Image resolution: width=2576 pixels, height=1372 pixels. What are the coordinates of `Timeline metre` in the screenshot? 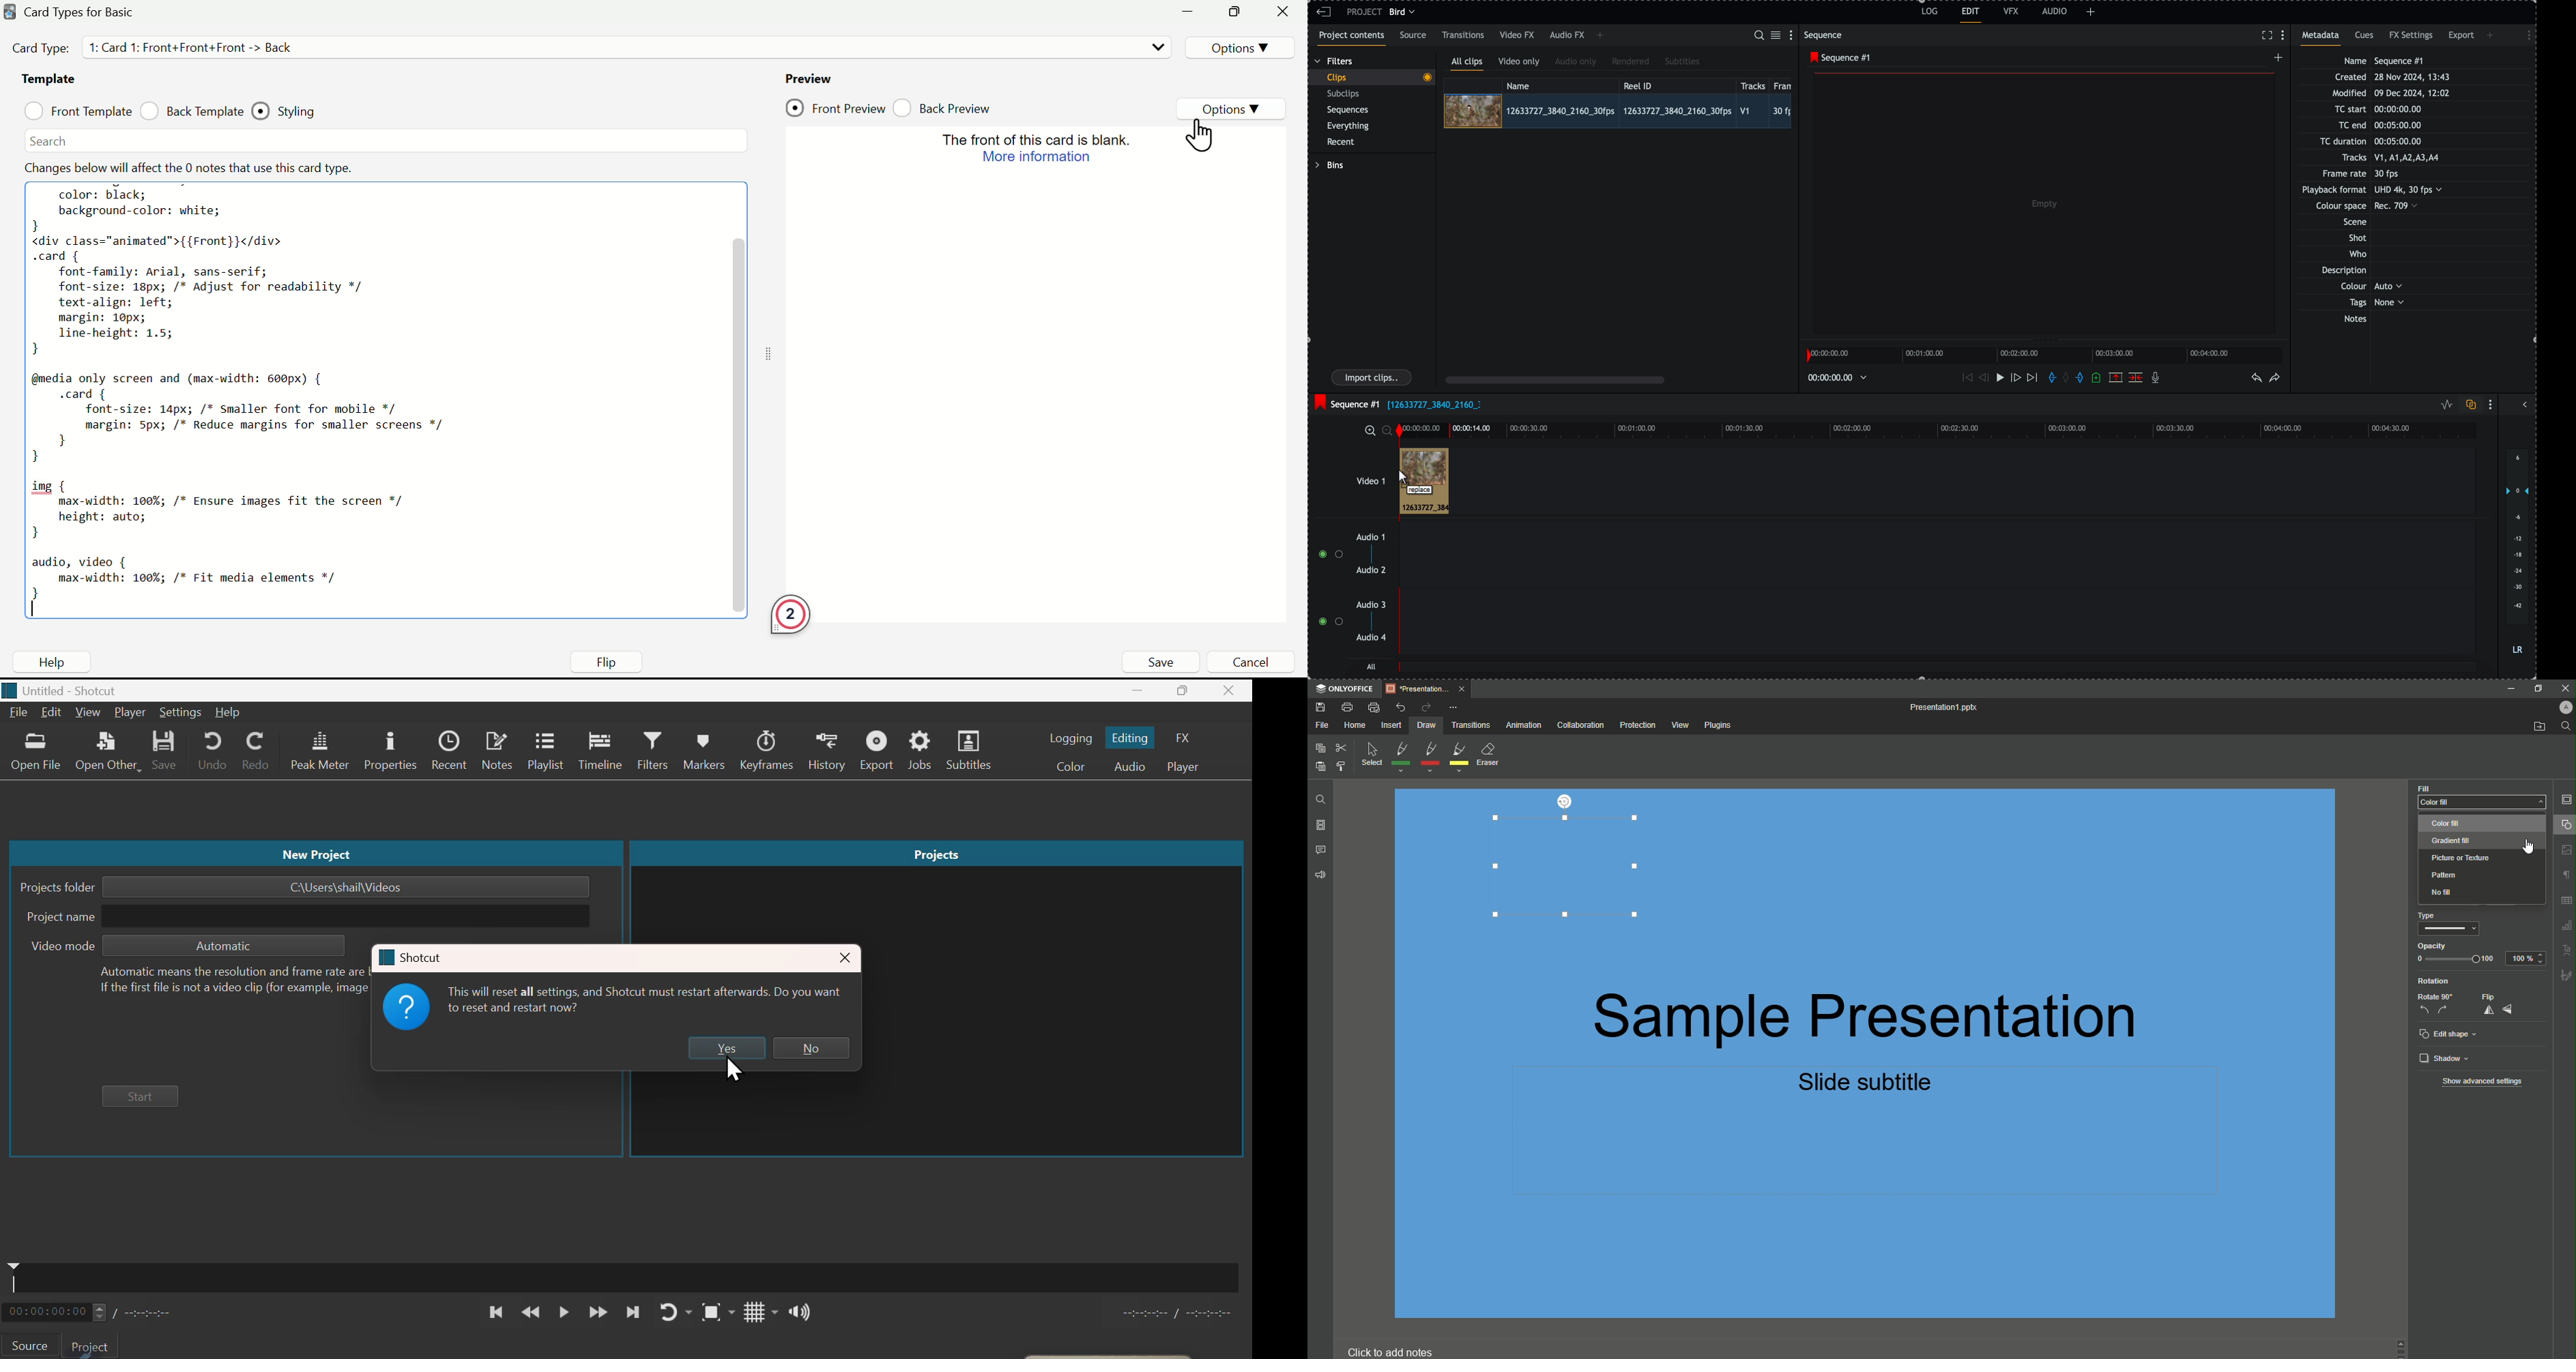 It's located at (103, 1311).